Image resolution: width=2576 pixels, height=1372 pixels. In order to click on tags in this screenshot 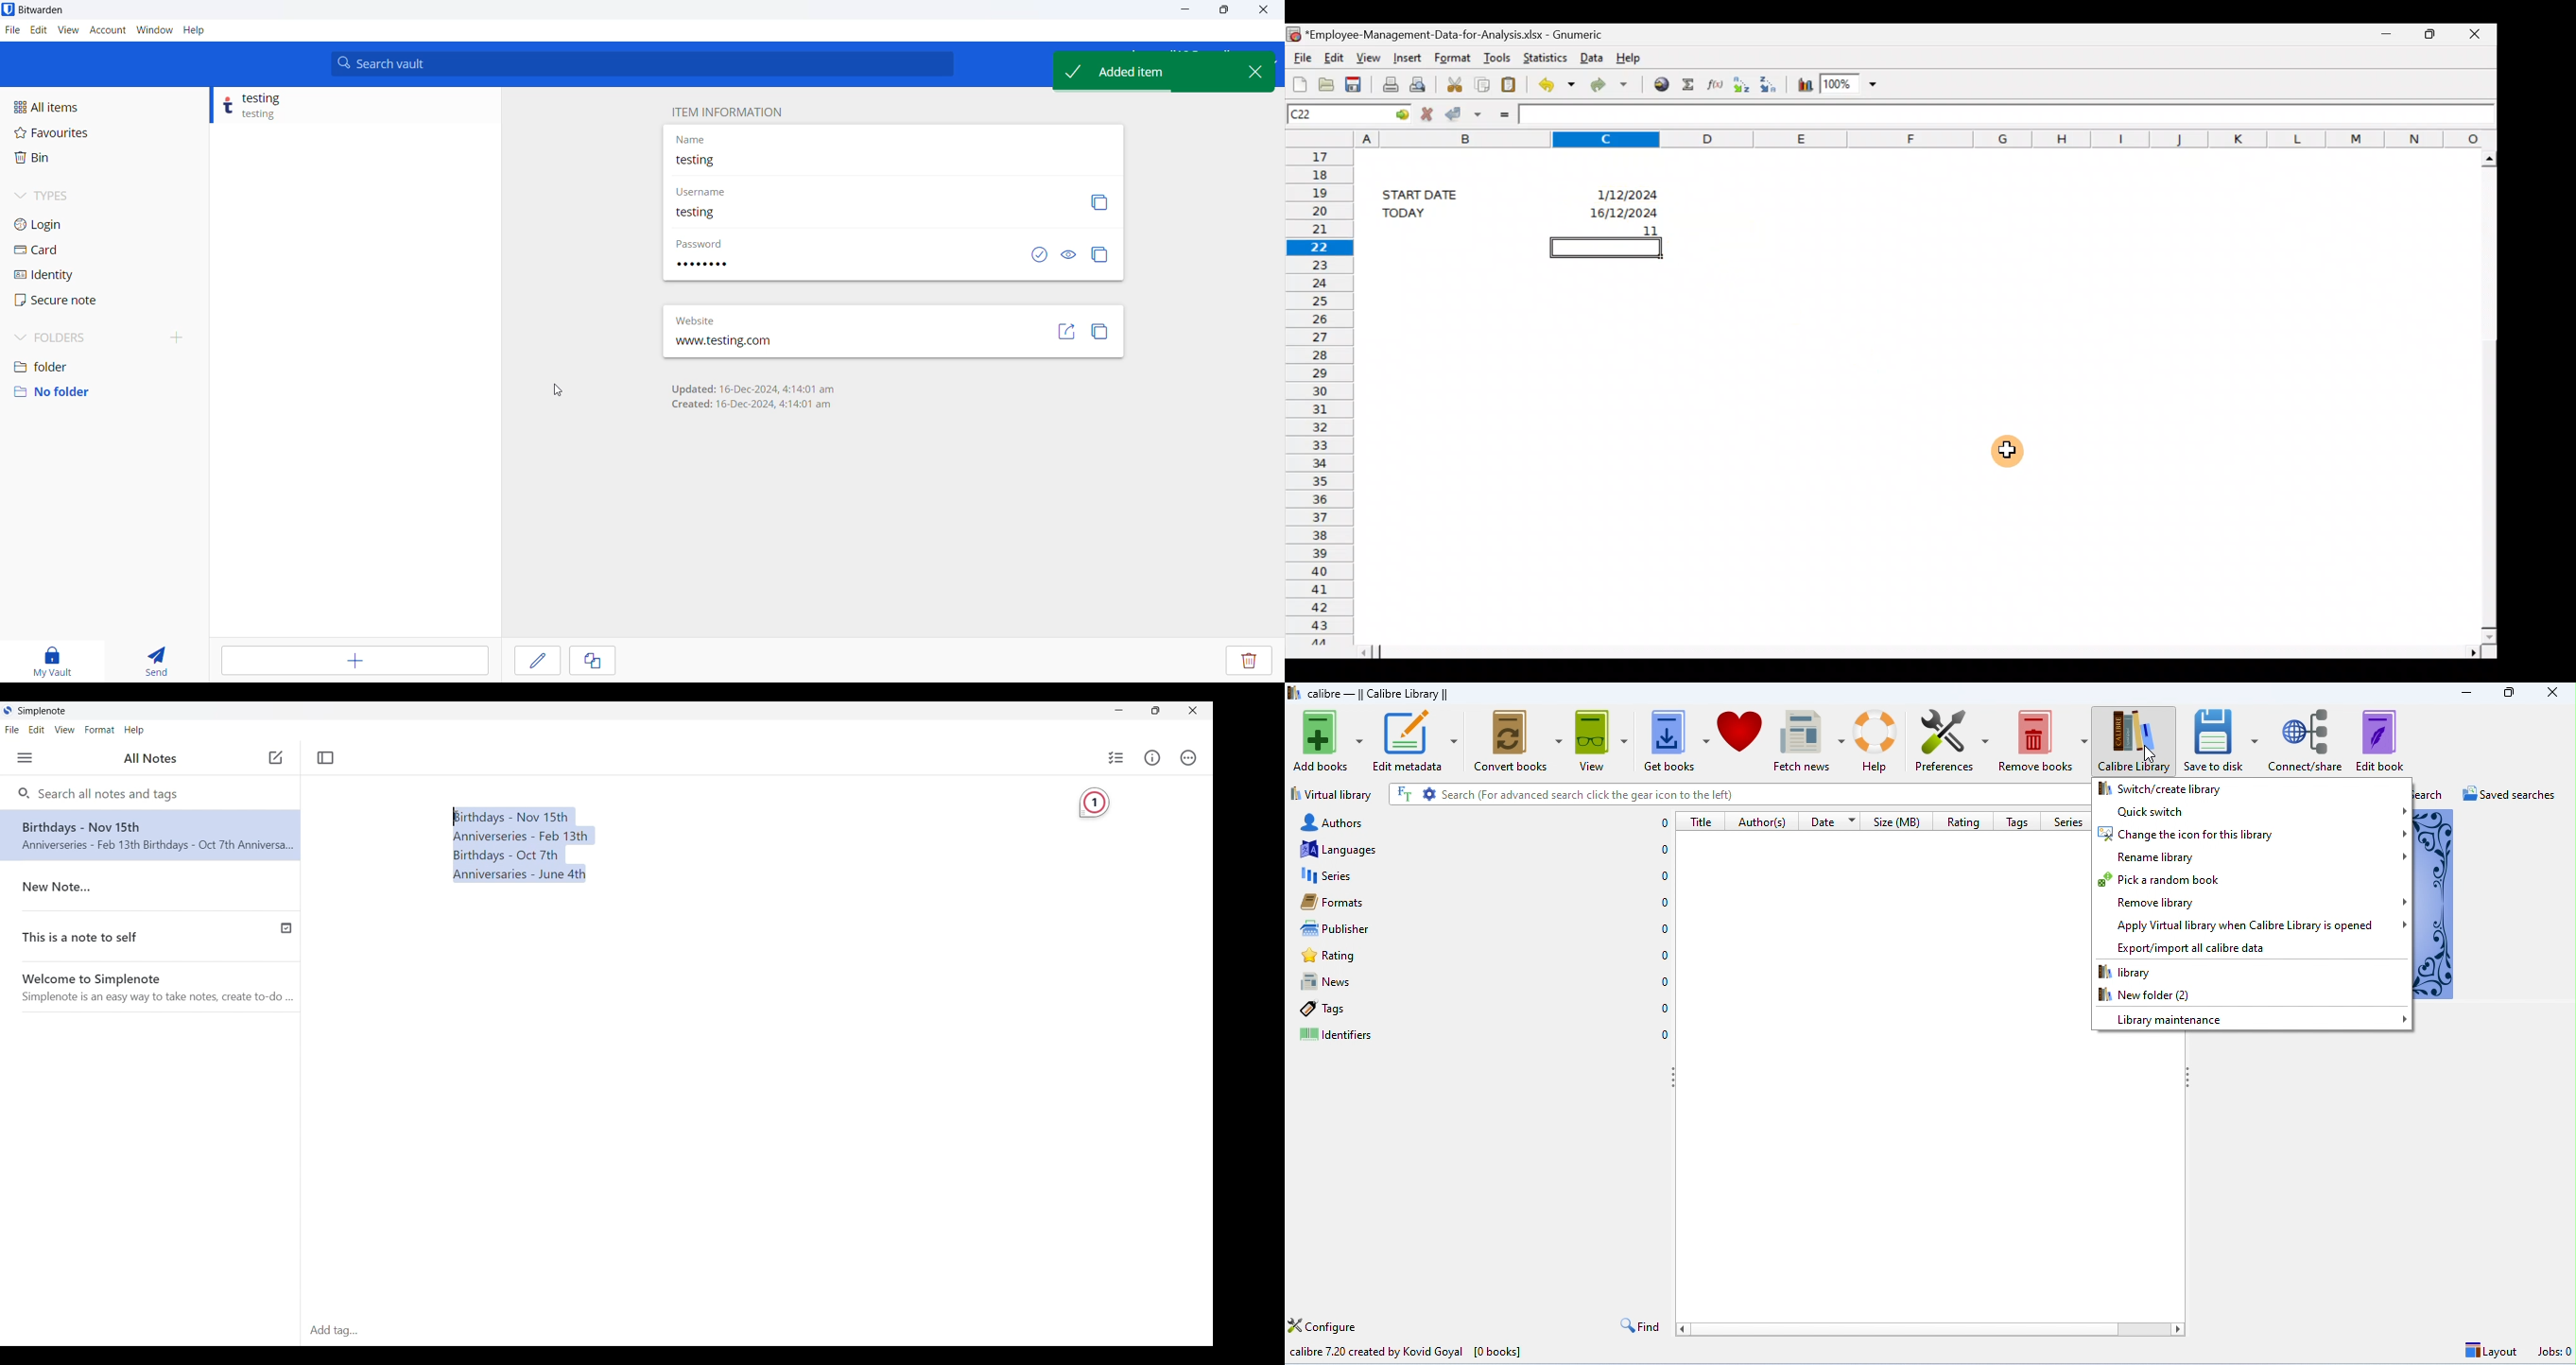, I will do `click(1482, 1008)`.